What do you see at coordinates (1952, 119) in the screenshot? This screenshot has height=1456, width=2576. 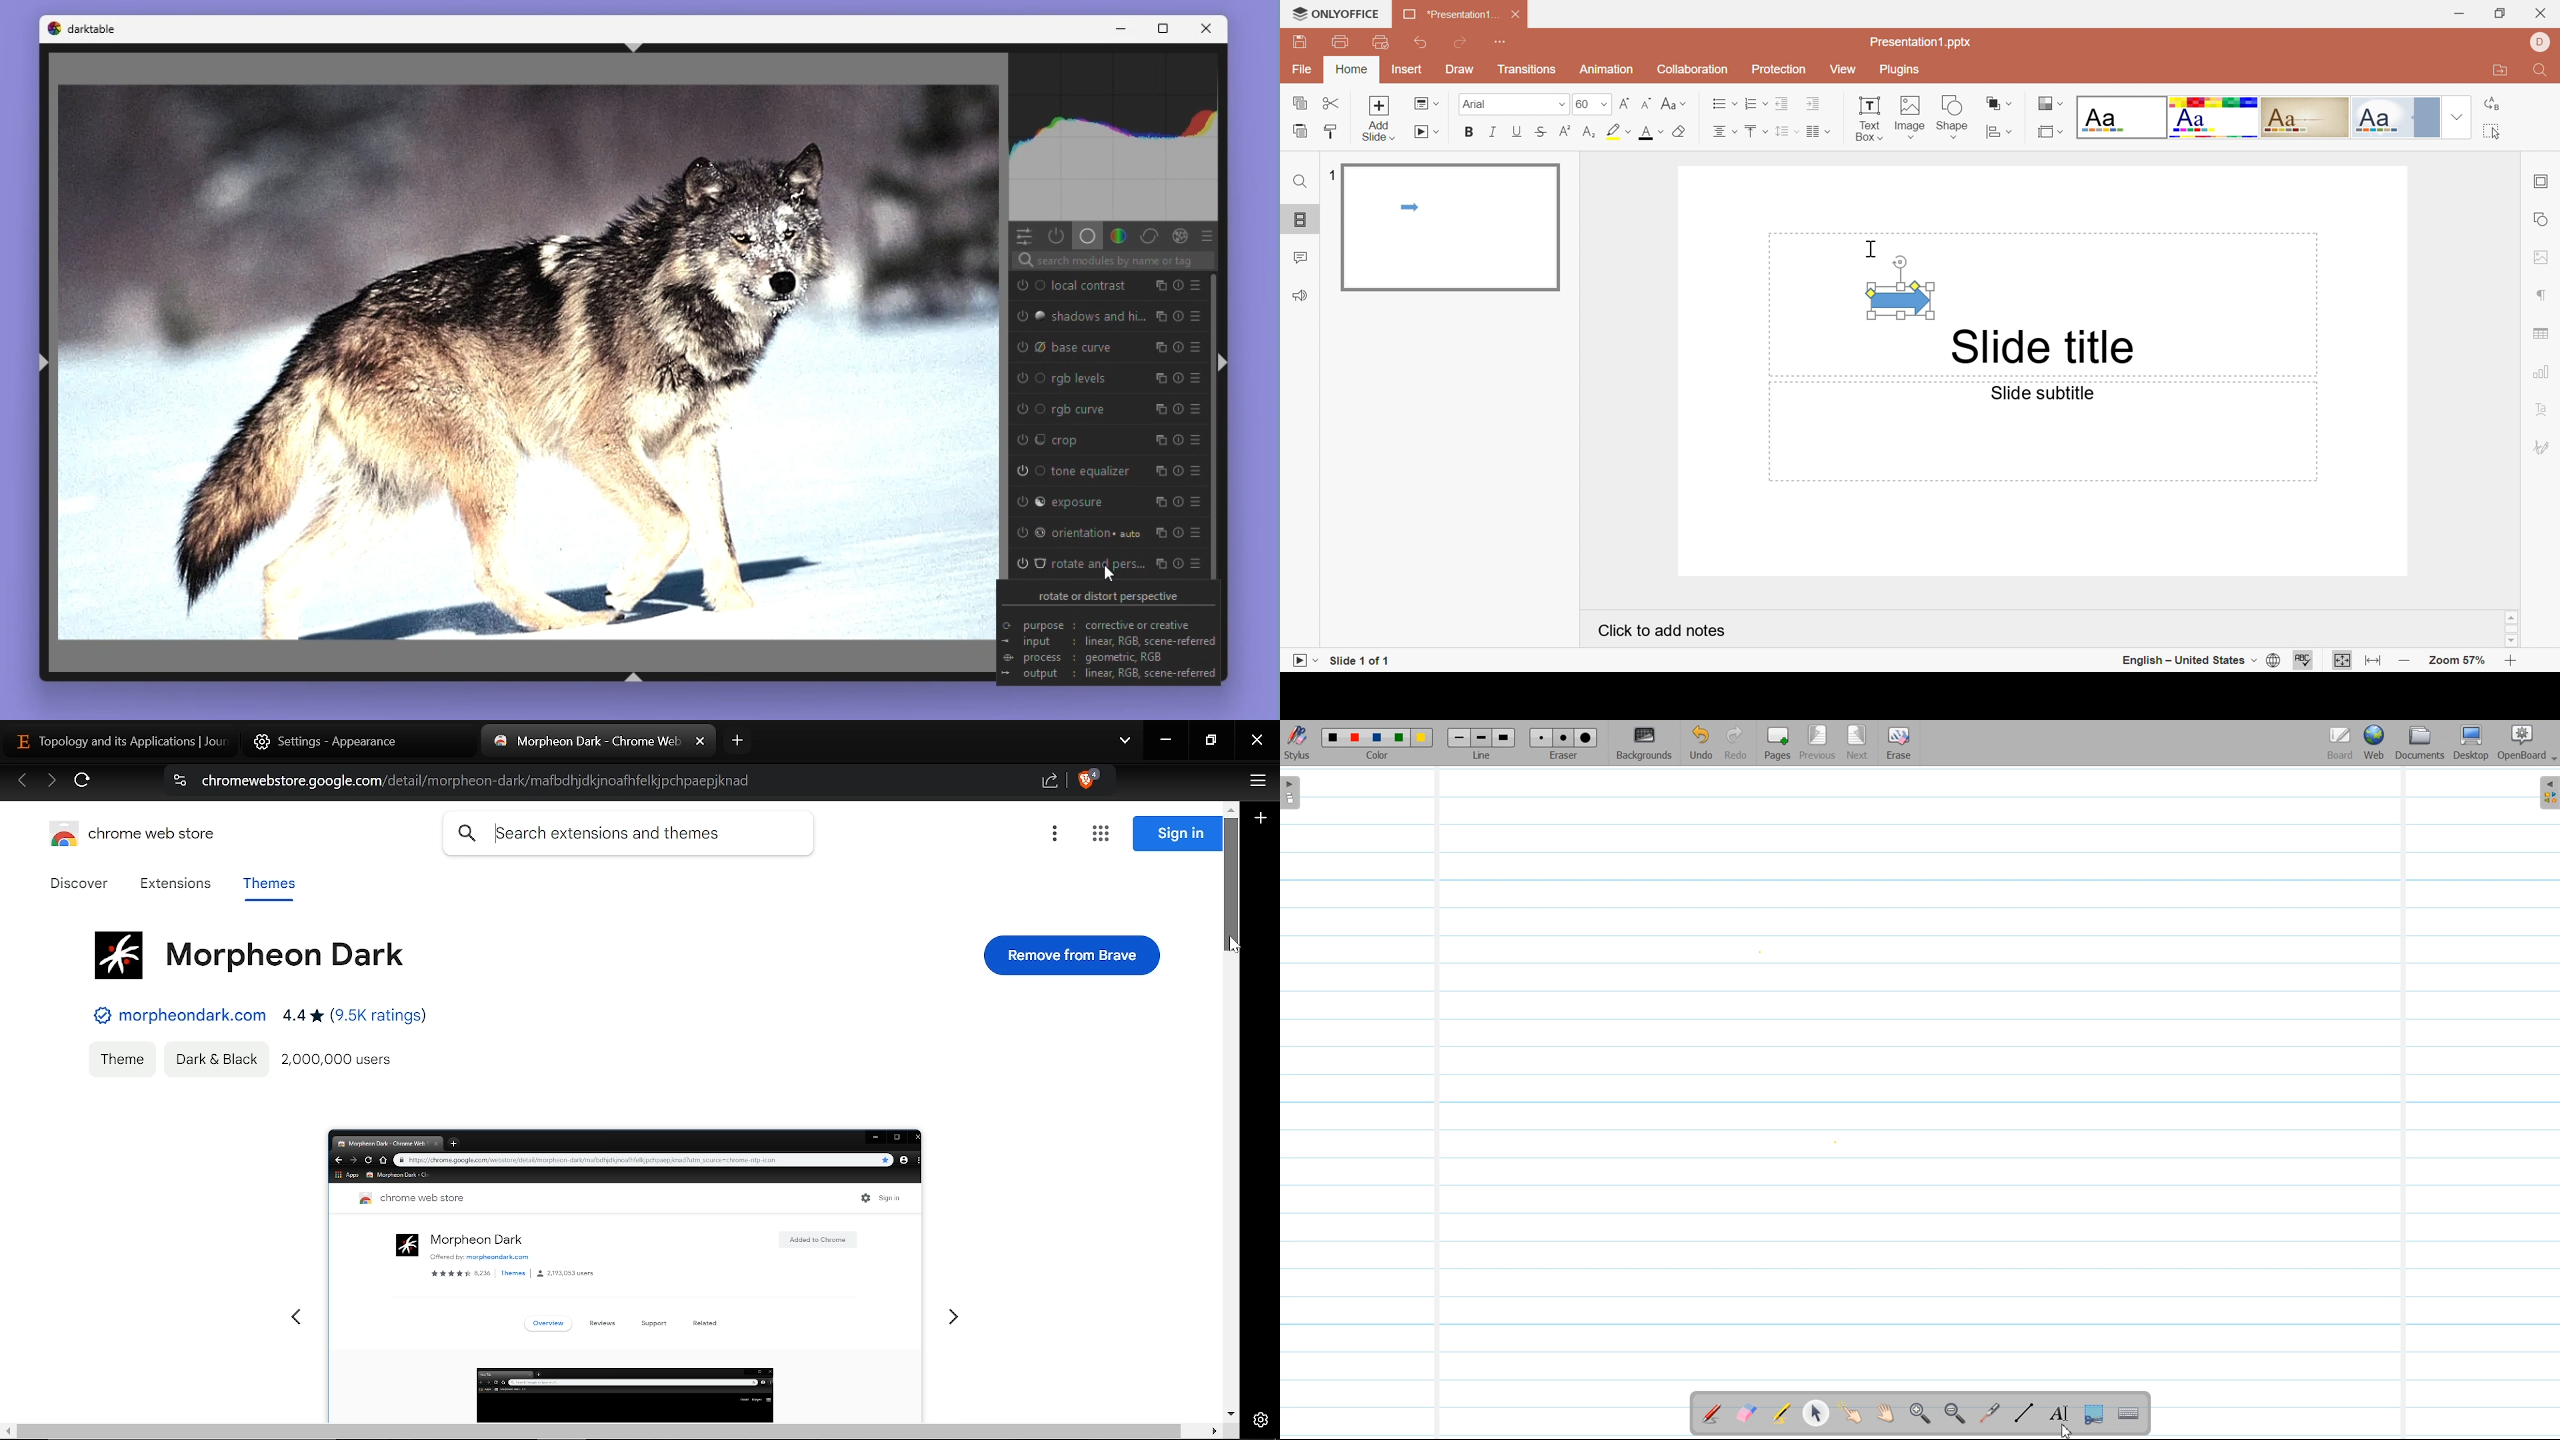 I see `Shape` at bounding box center [1952, 119].